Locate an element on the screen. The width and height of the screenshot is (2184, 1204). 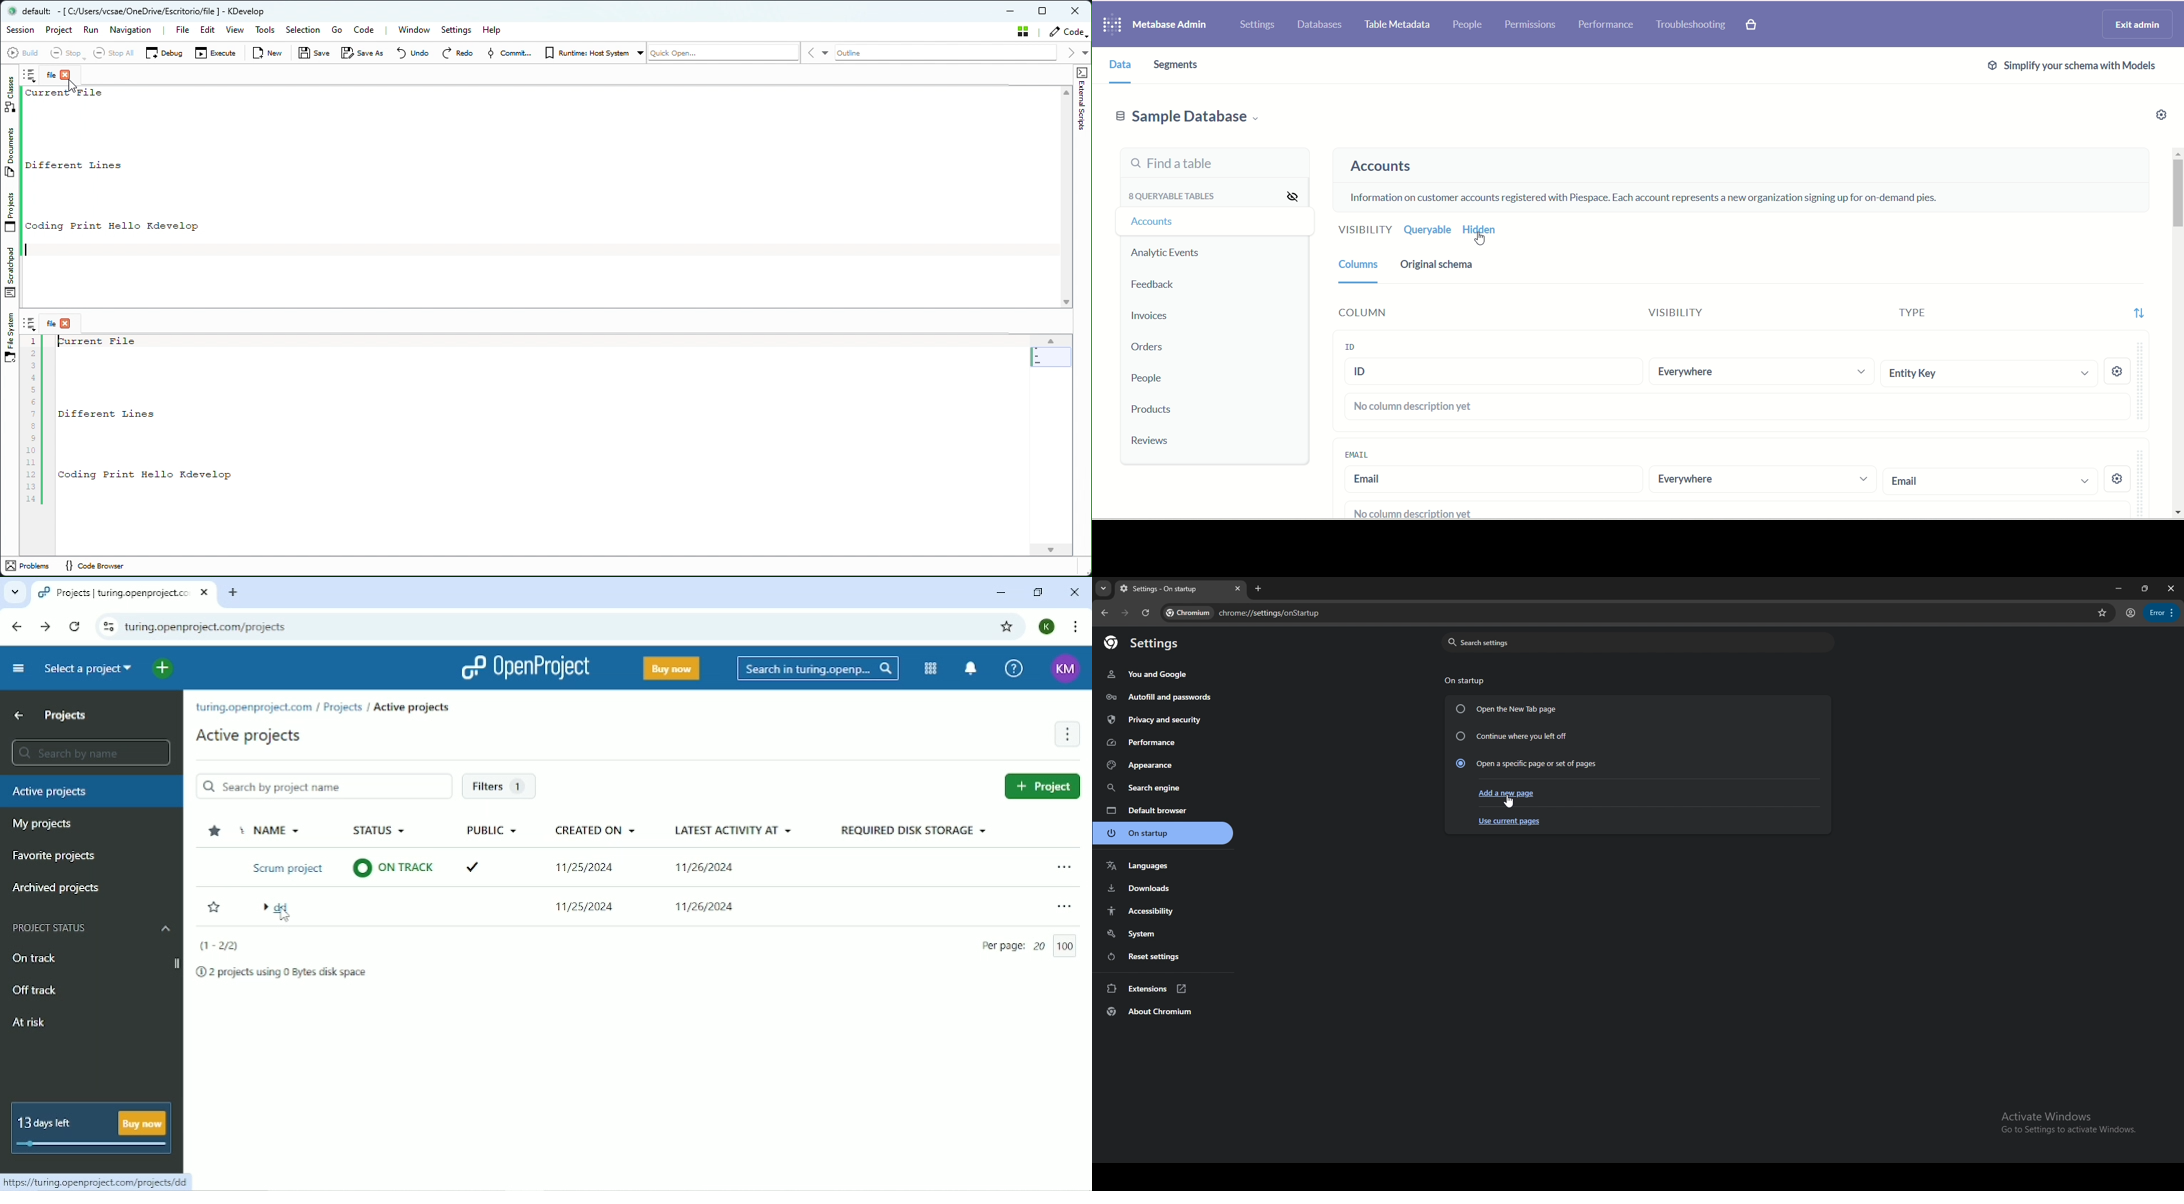
simplify your schema with models is located at coordinates (2083, 68).